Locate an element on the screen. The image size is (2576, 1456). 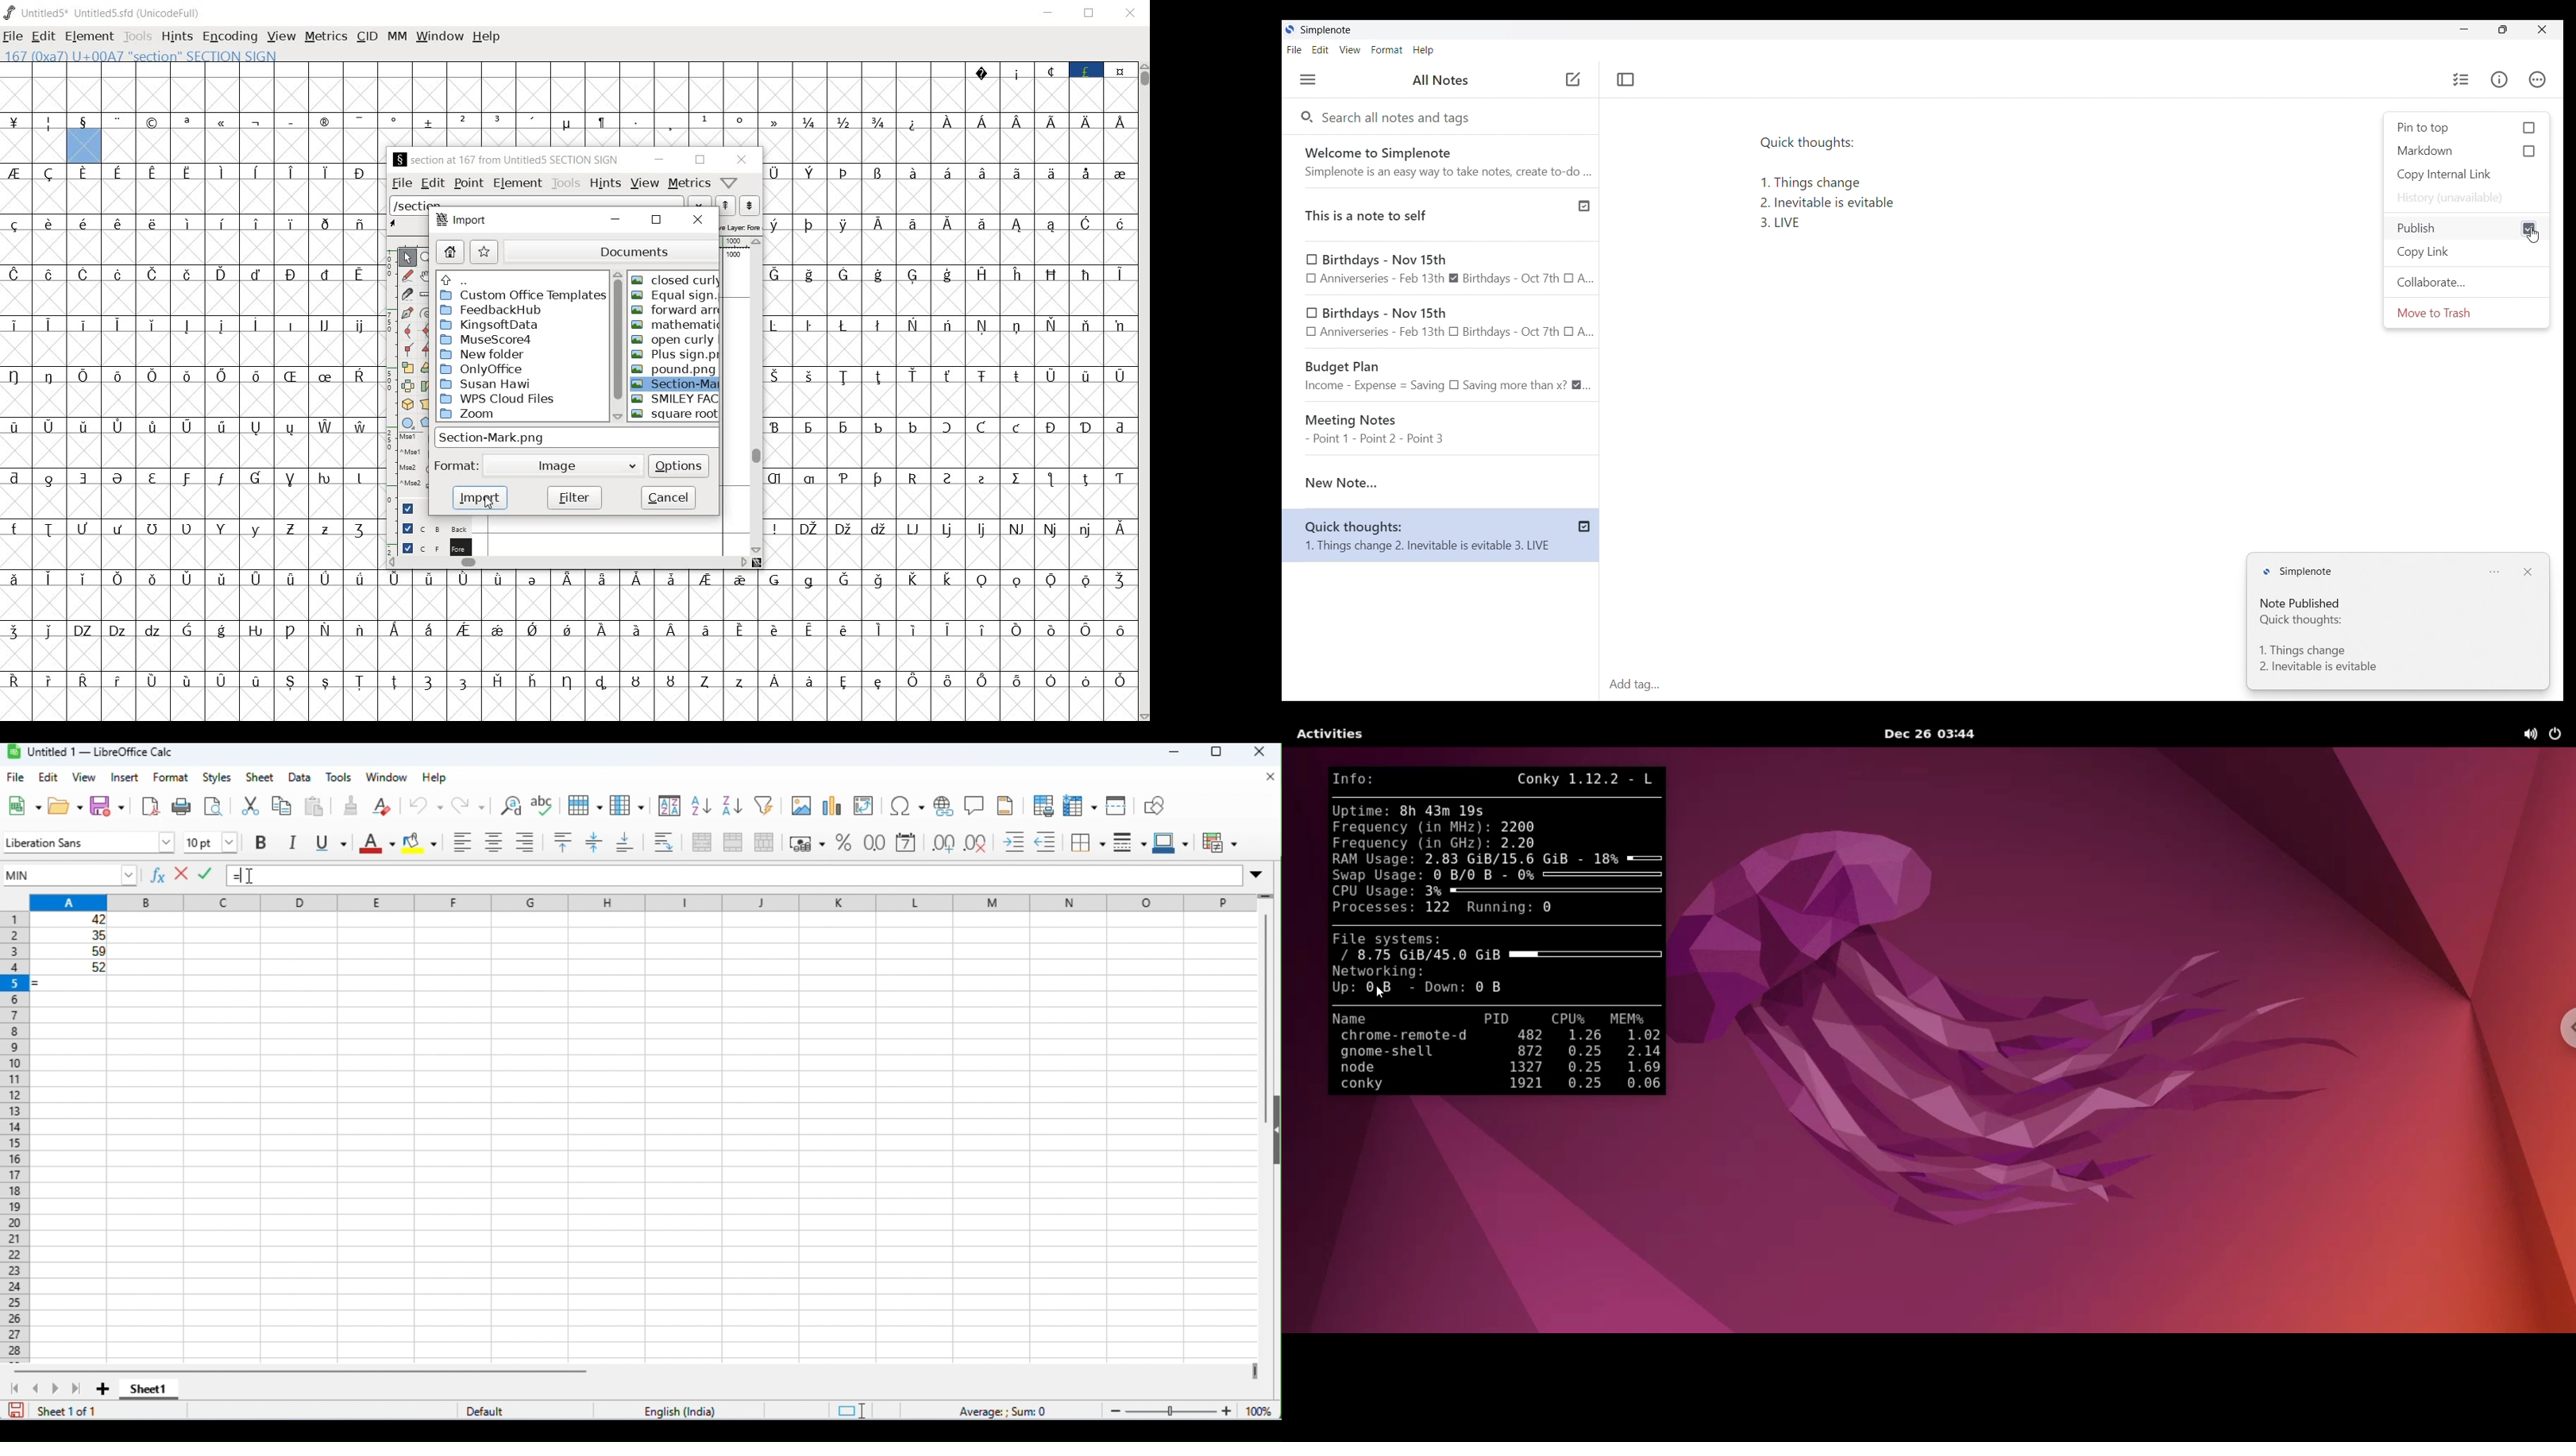
CLOSED CURLY.PNG is located at coordinates (677, 278).